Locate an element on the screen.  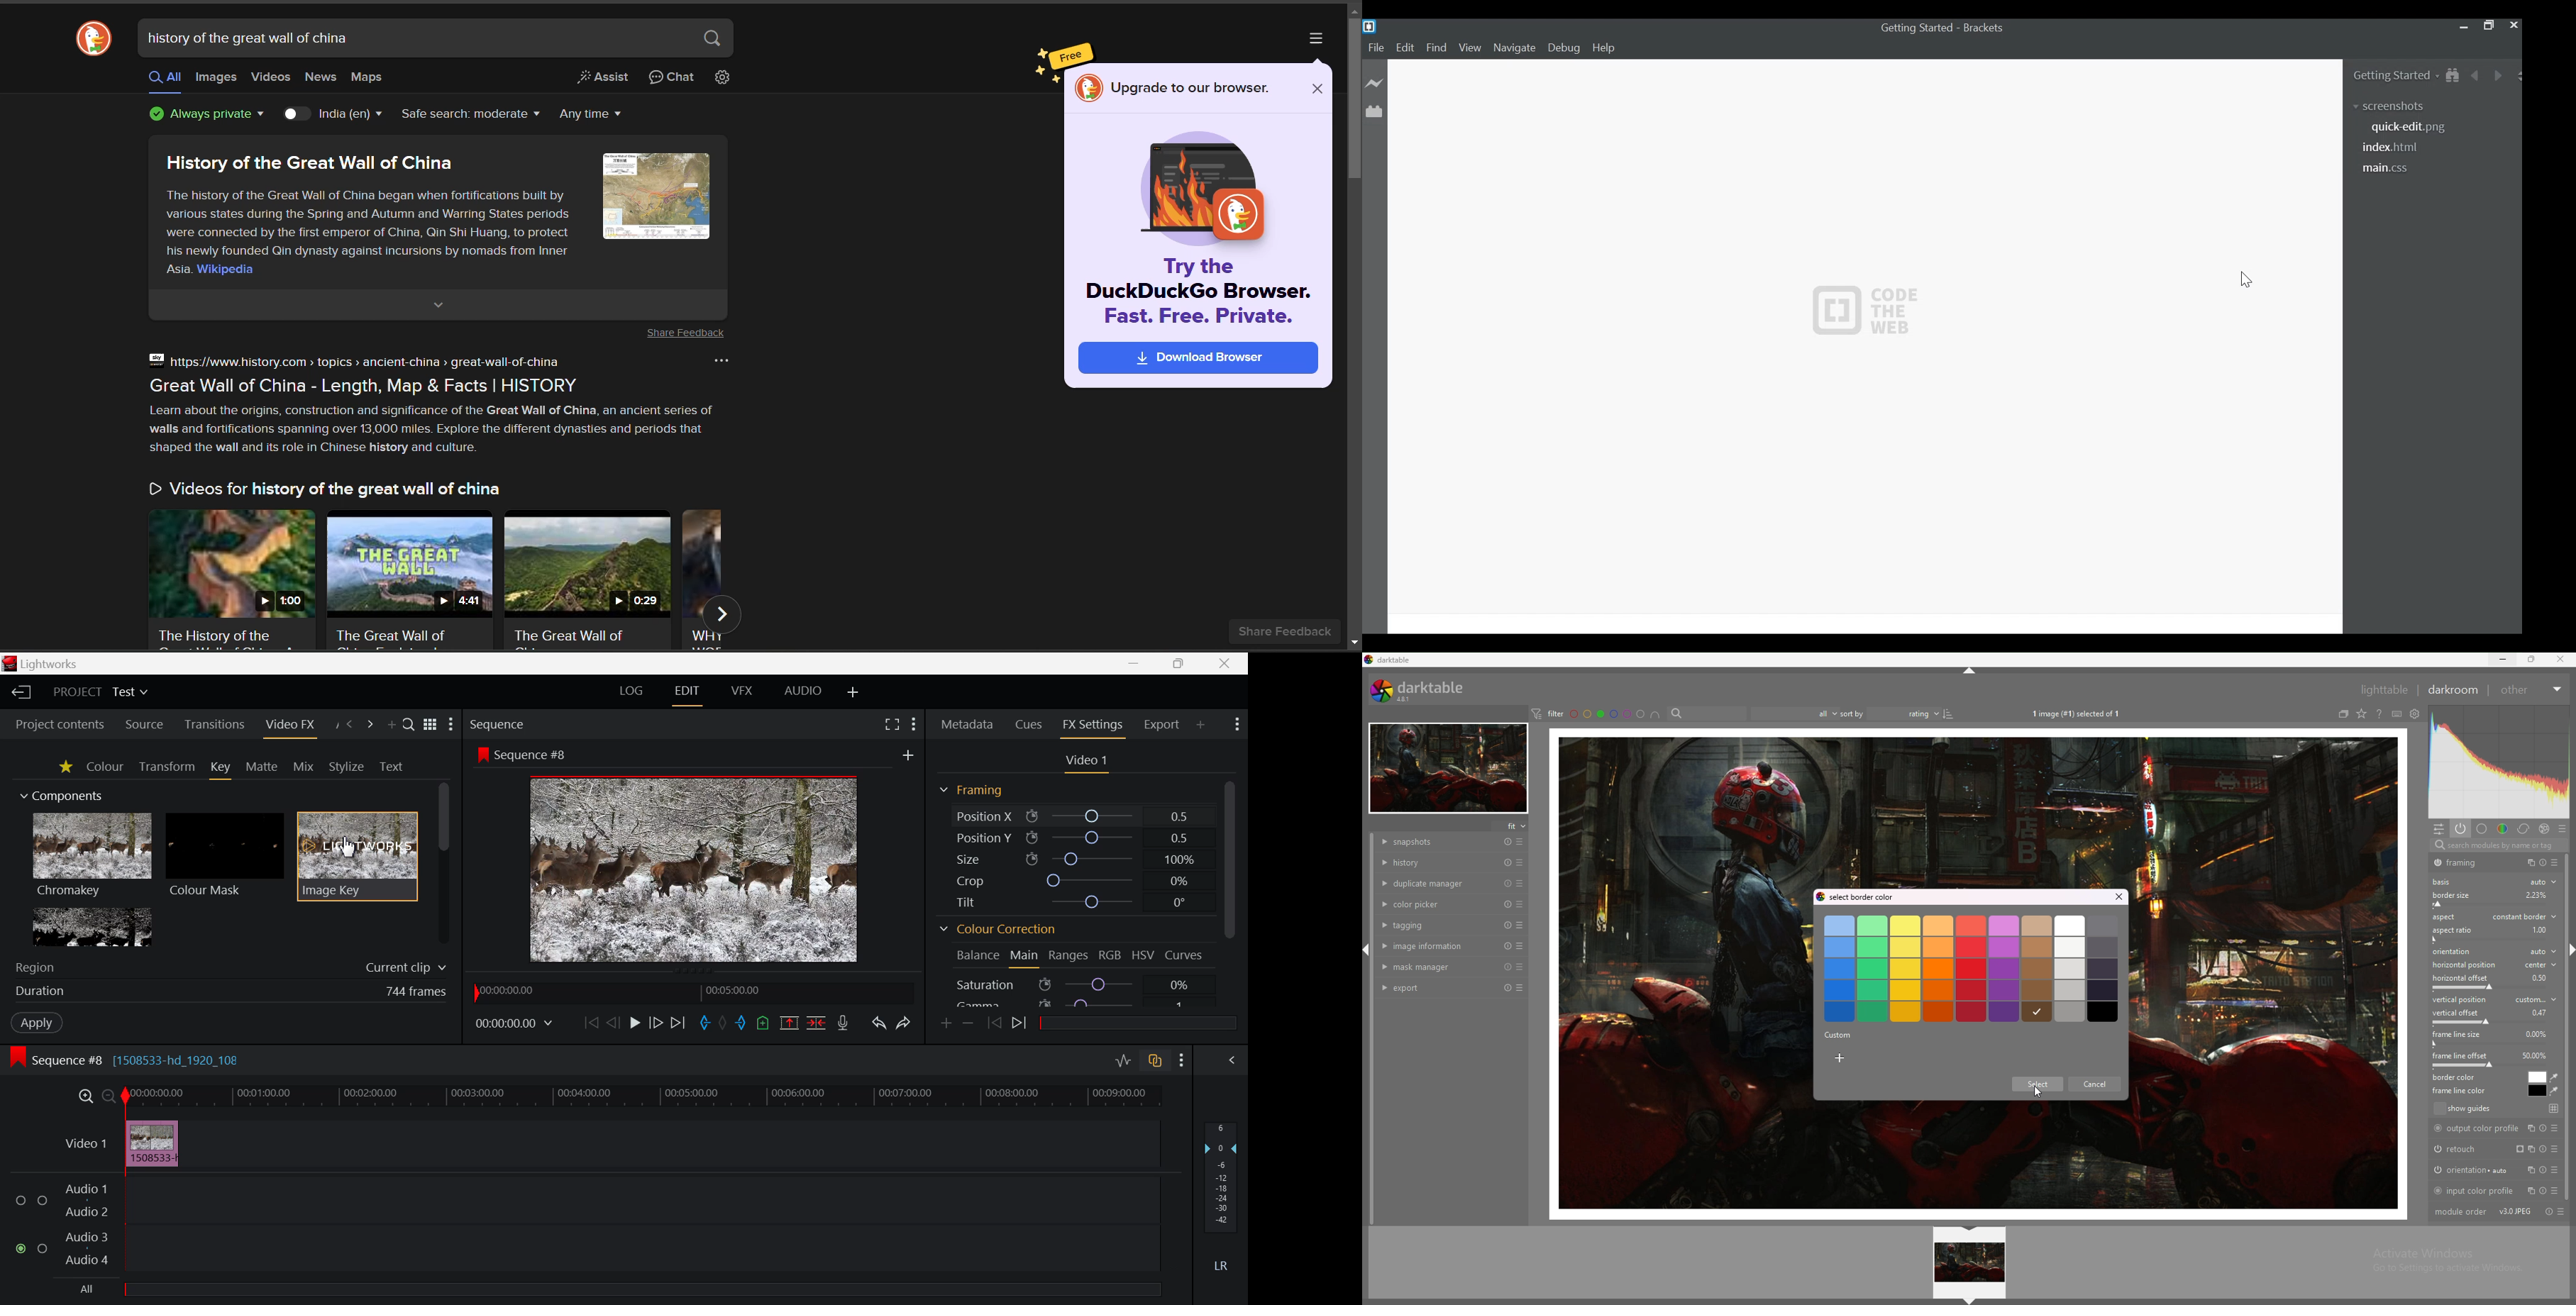
all is located at coordinates (166, 80).